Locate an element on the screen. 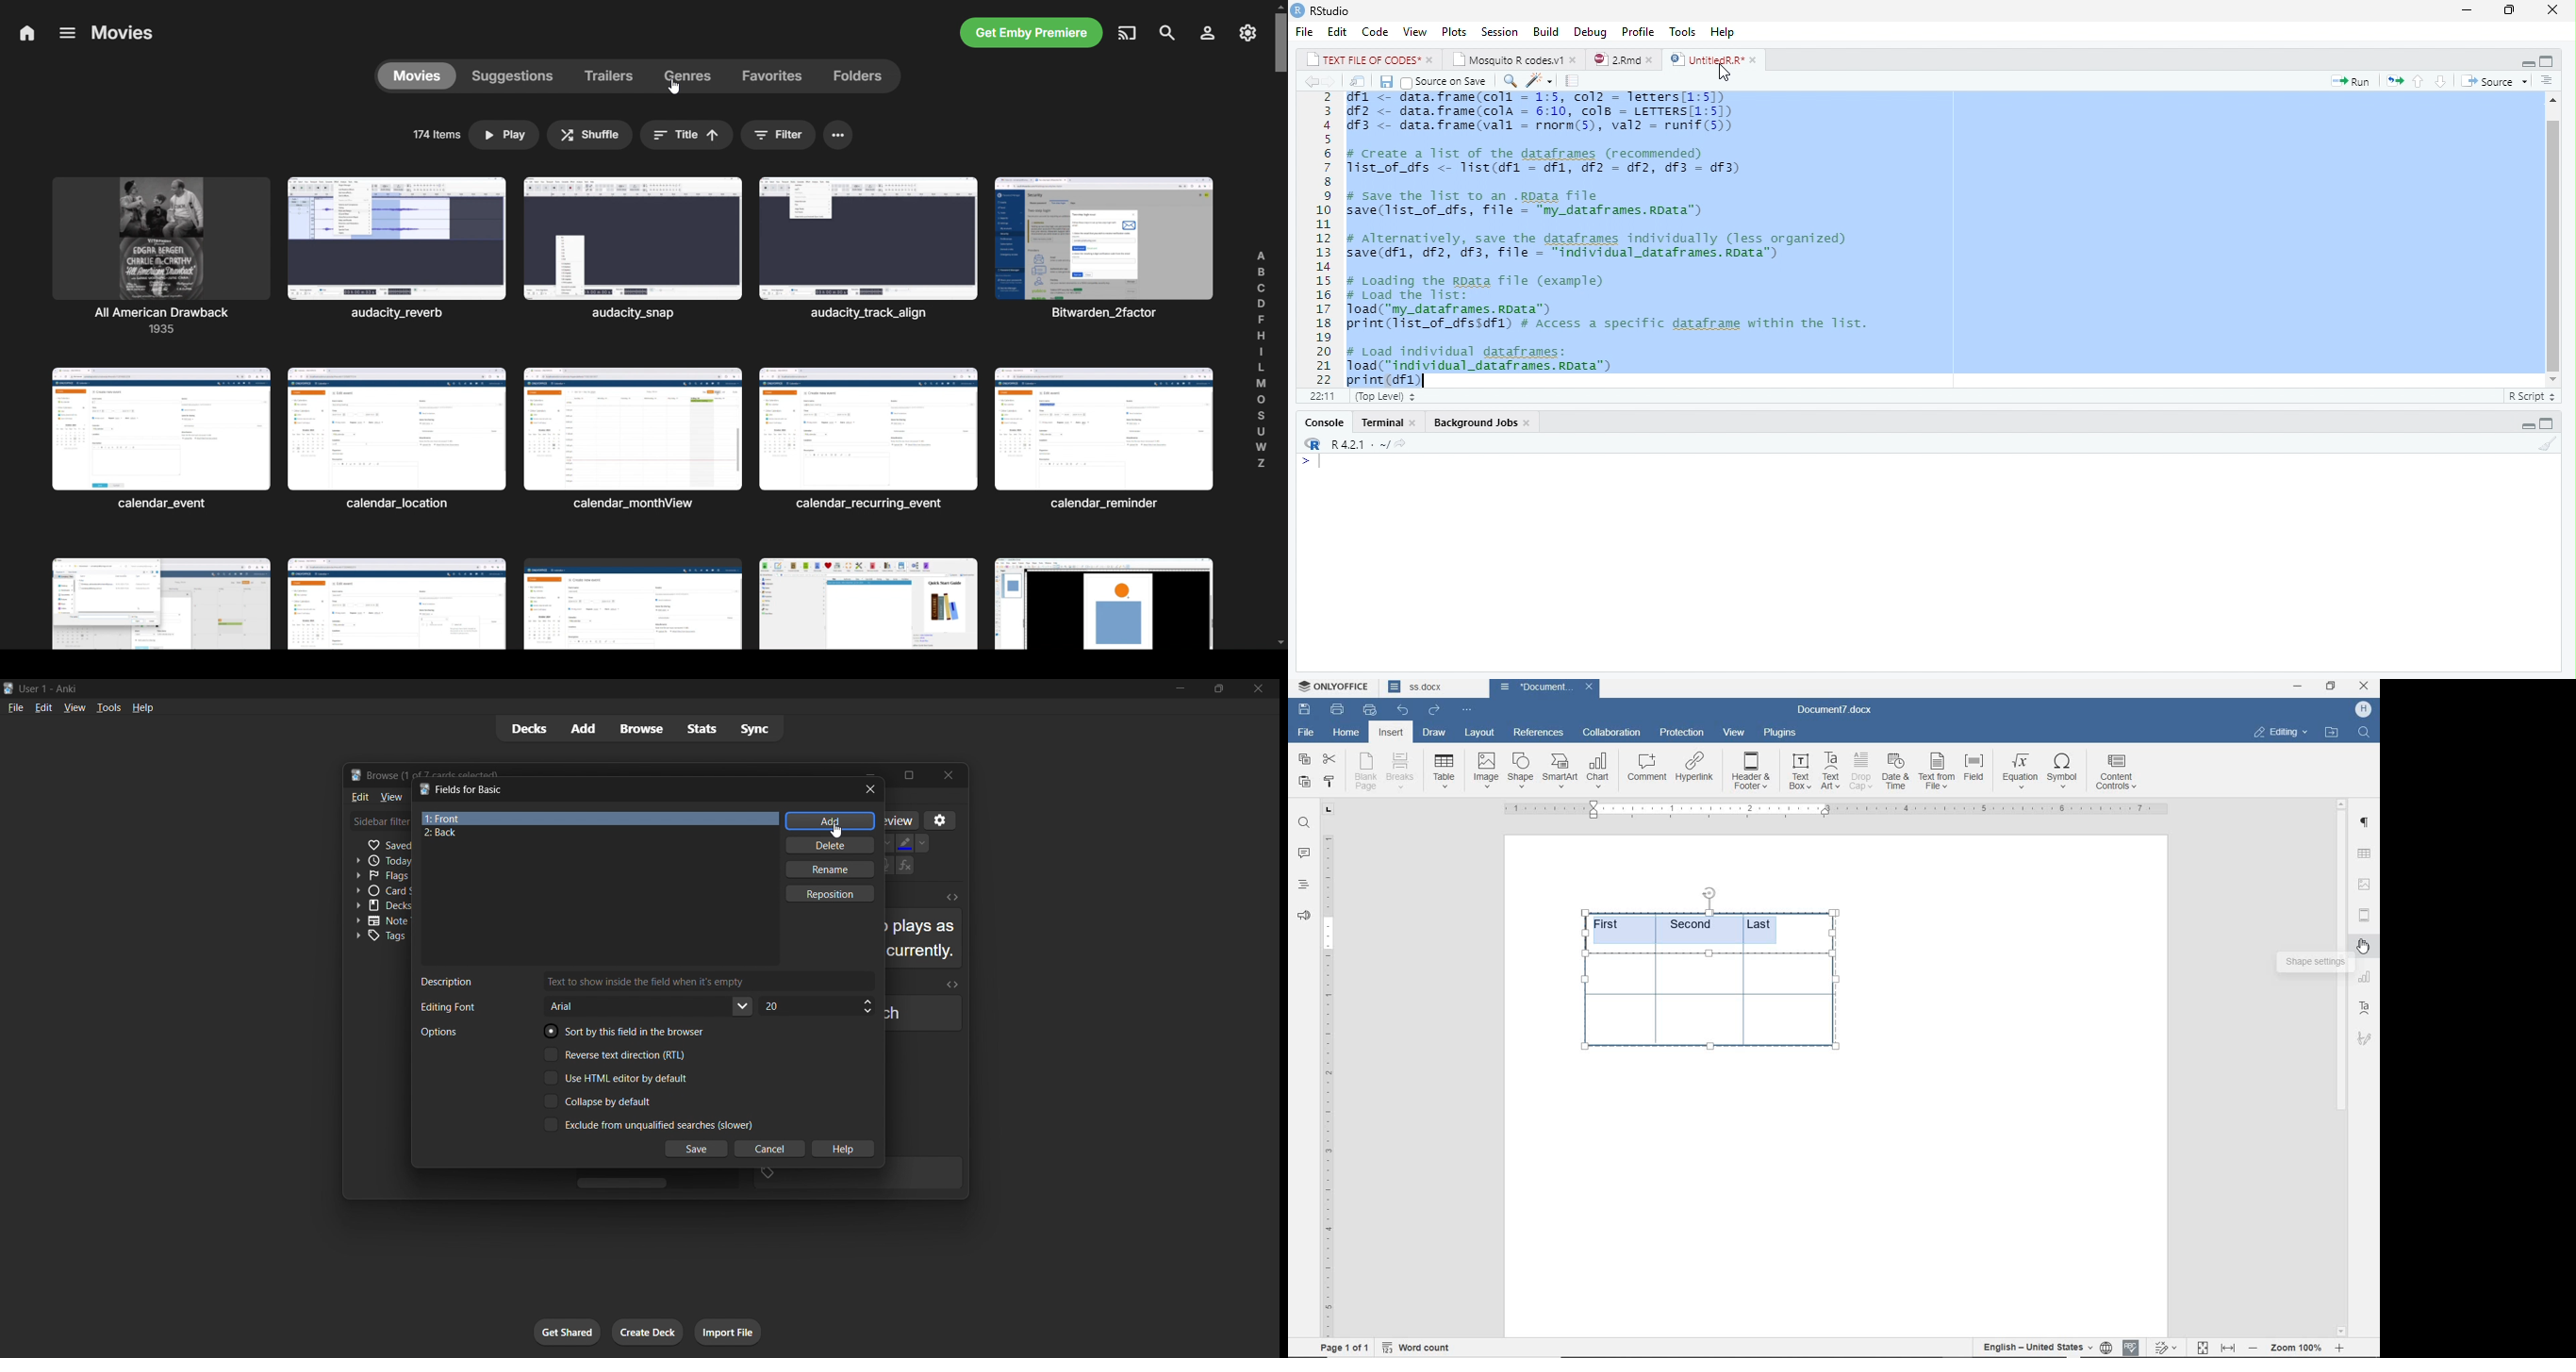 The image size is (2576, 1372). Sidebar filter is located at coordinates (378, 824).